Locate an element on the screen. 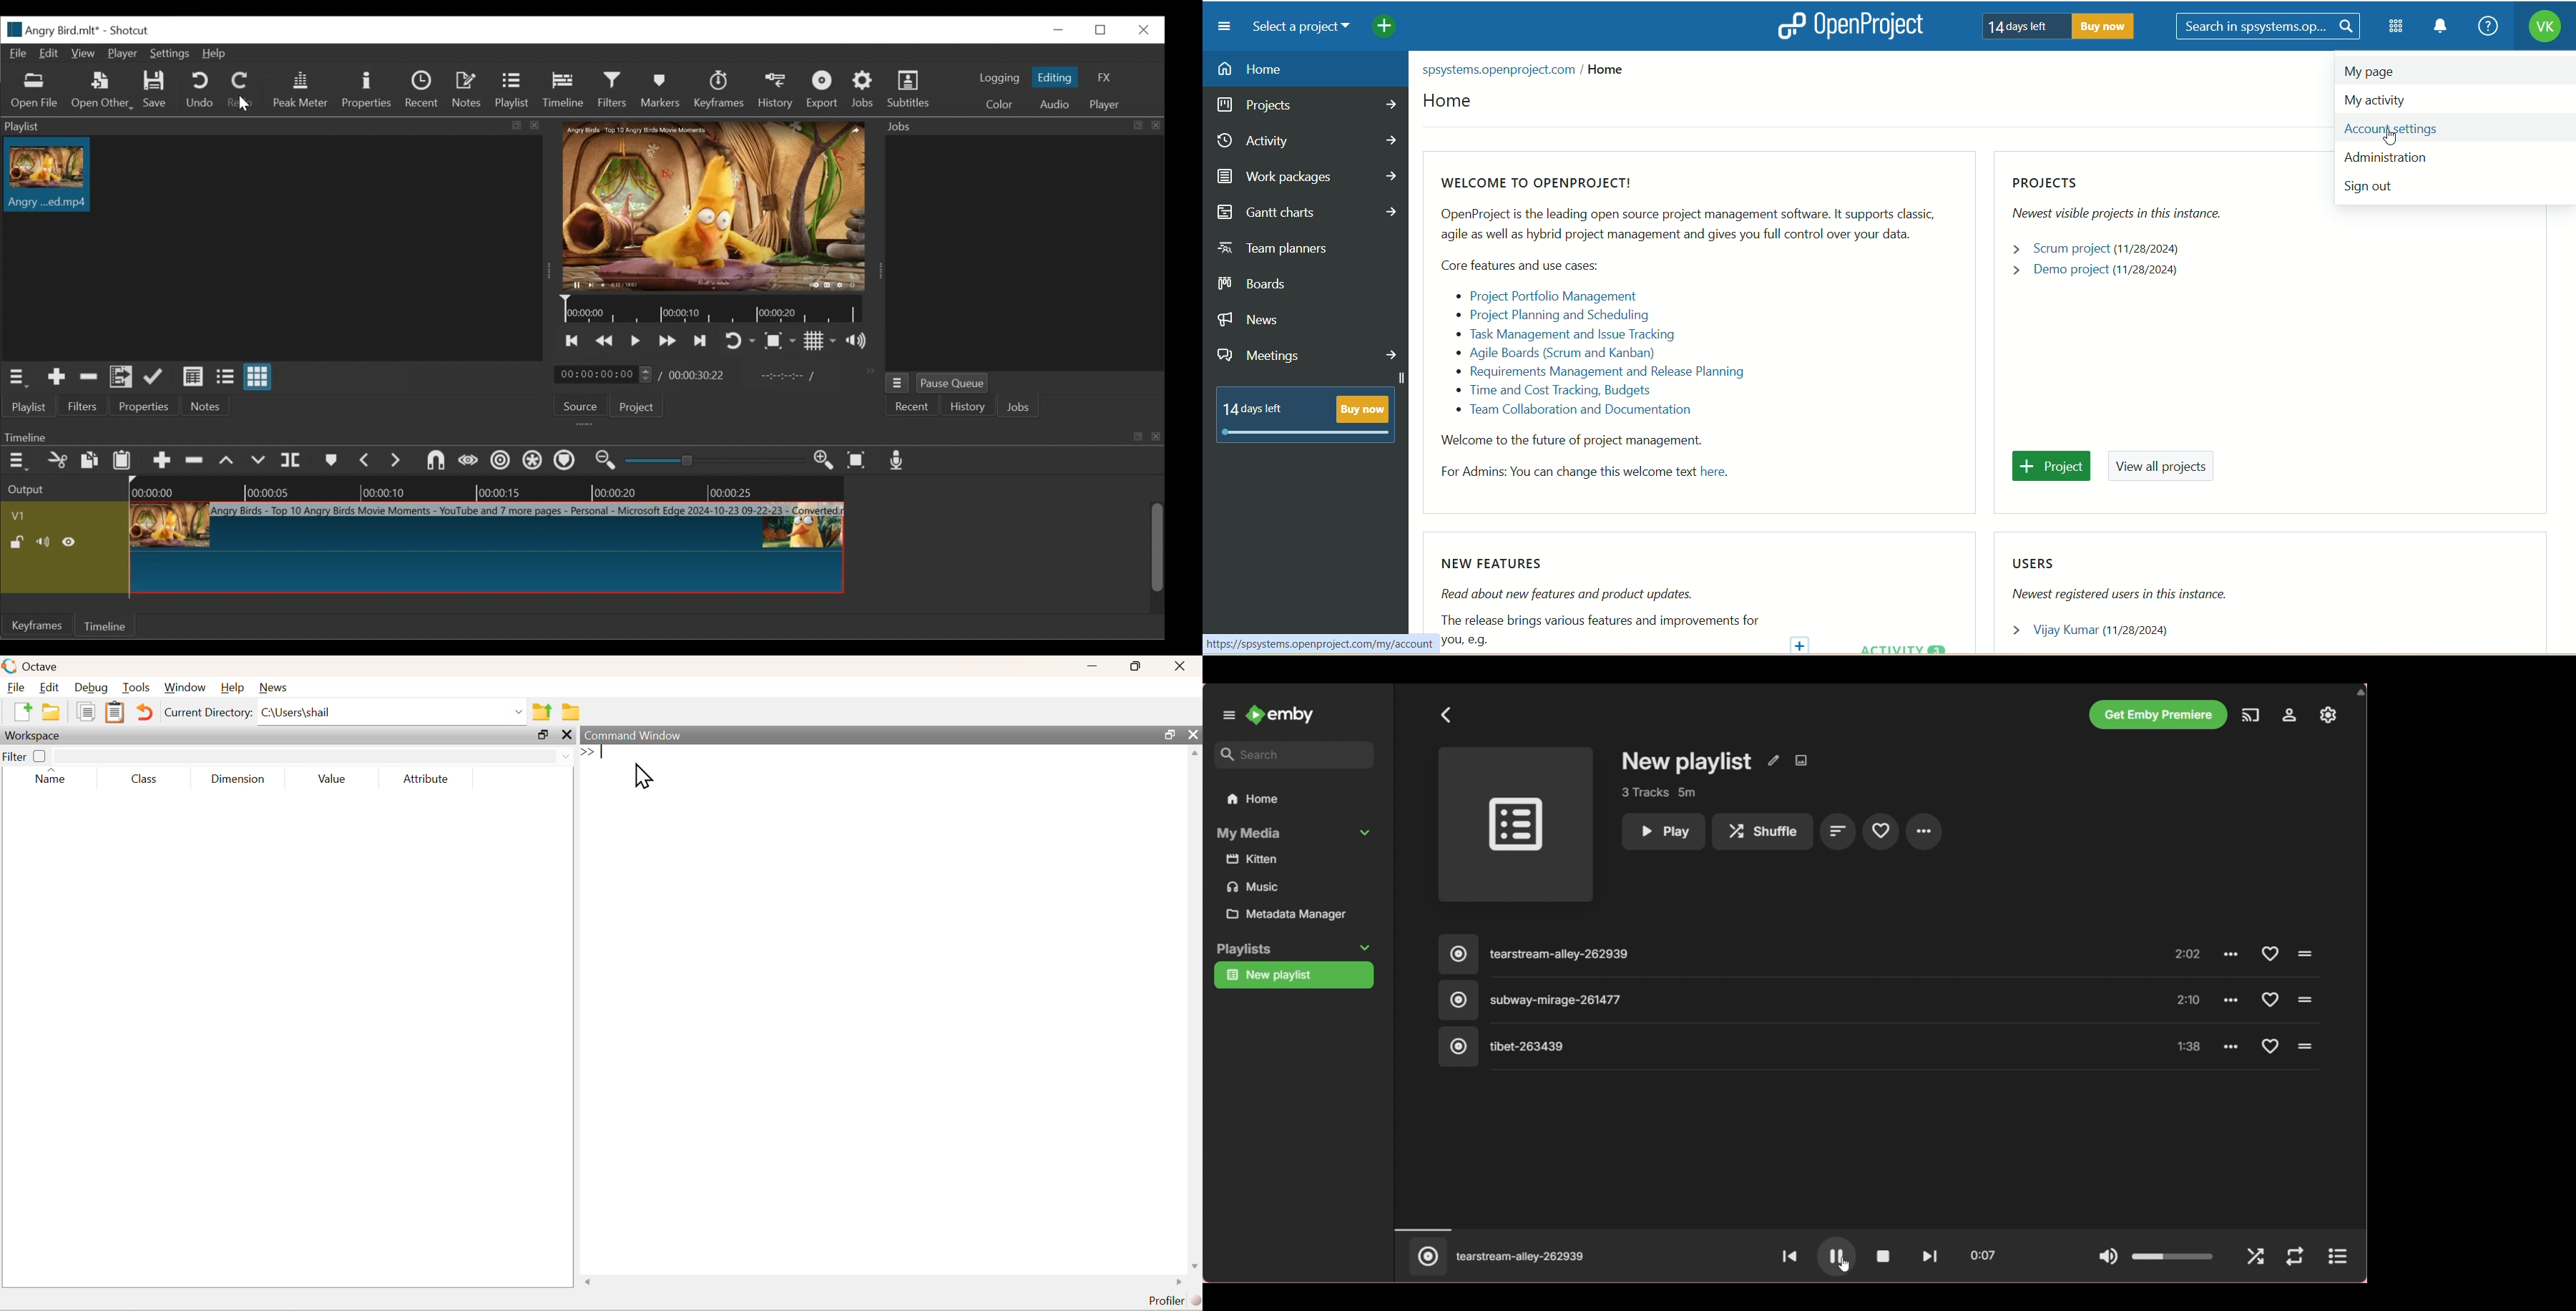 This screenshot has width=2576, height=1316. C:\Users\shail is located at coordinates (392, 713).